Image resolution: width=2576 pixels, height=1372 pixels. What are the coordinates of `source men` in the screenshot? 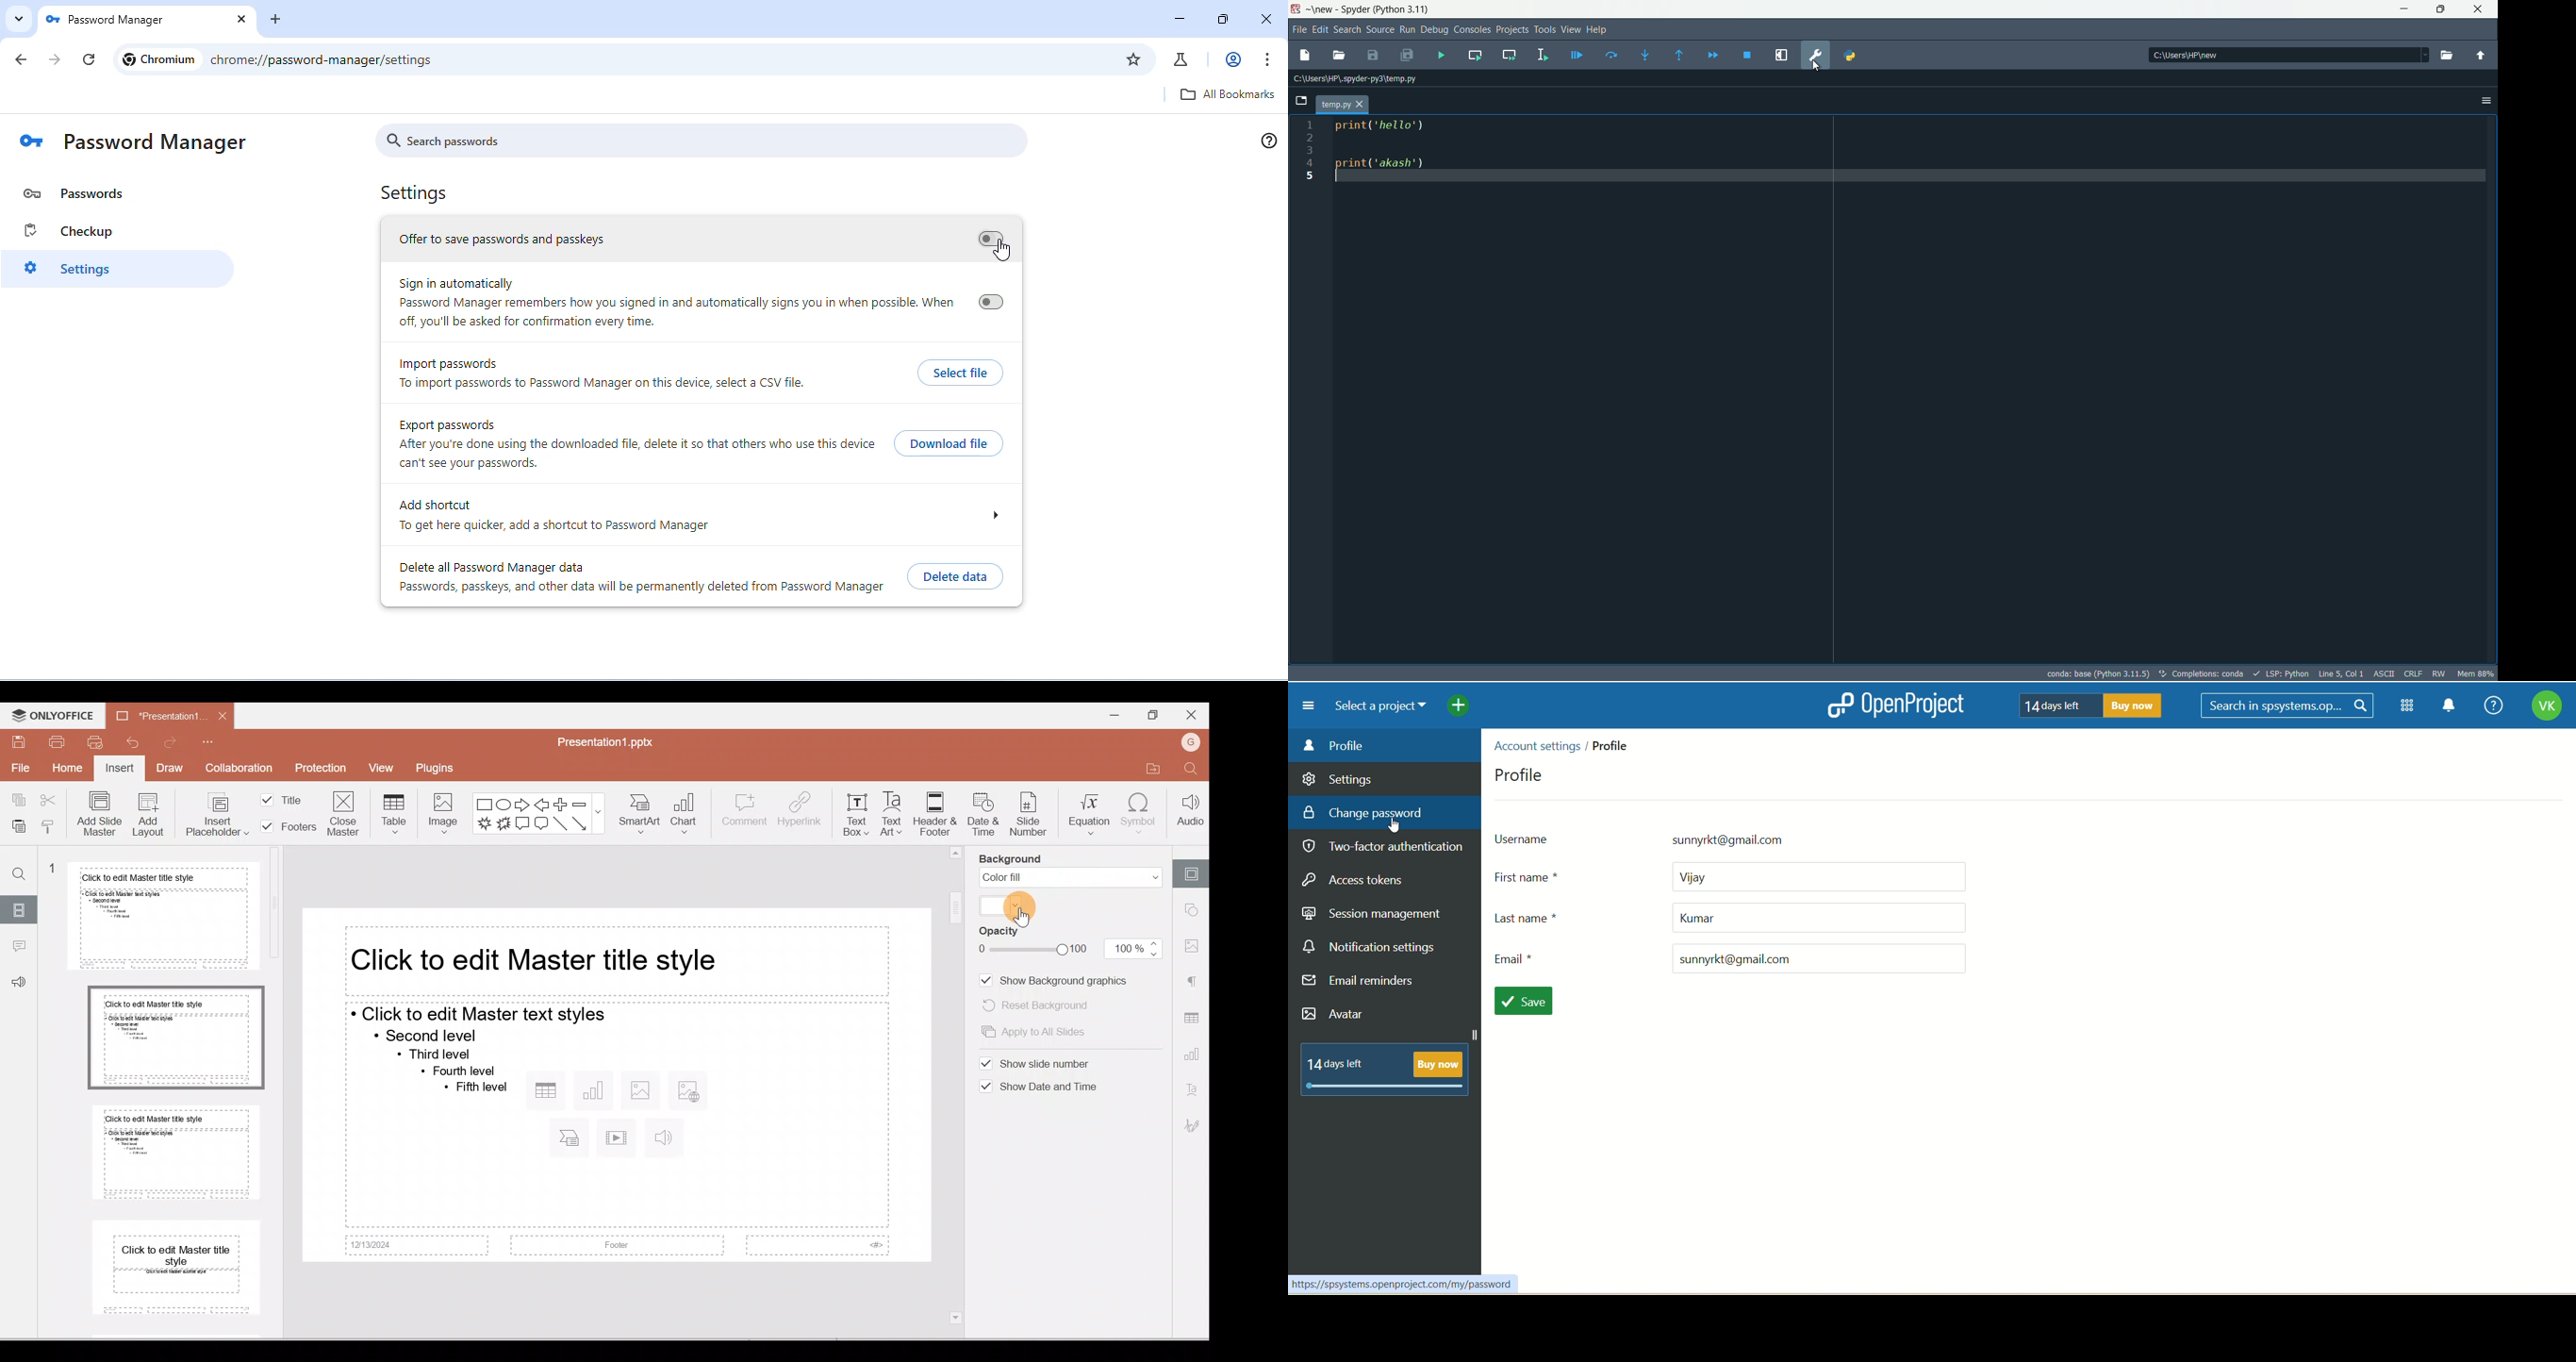 It's located at (1379, 28).